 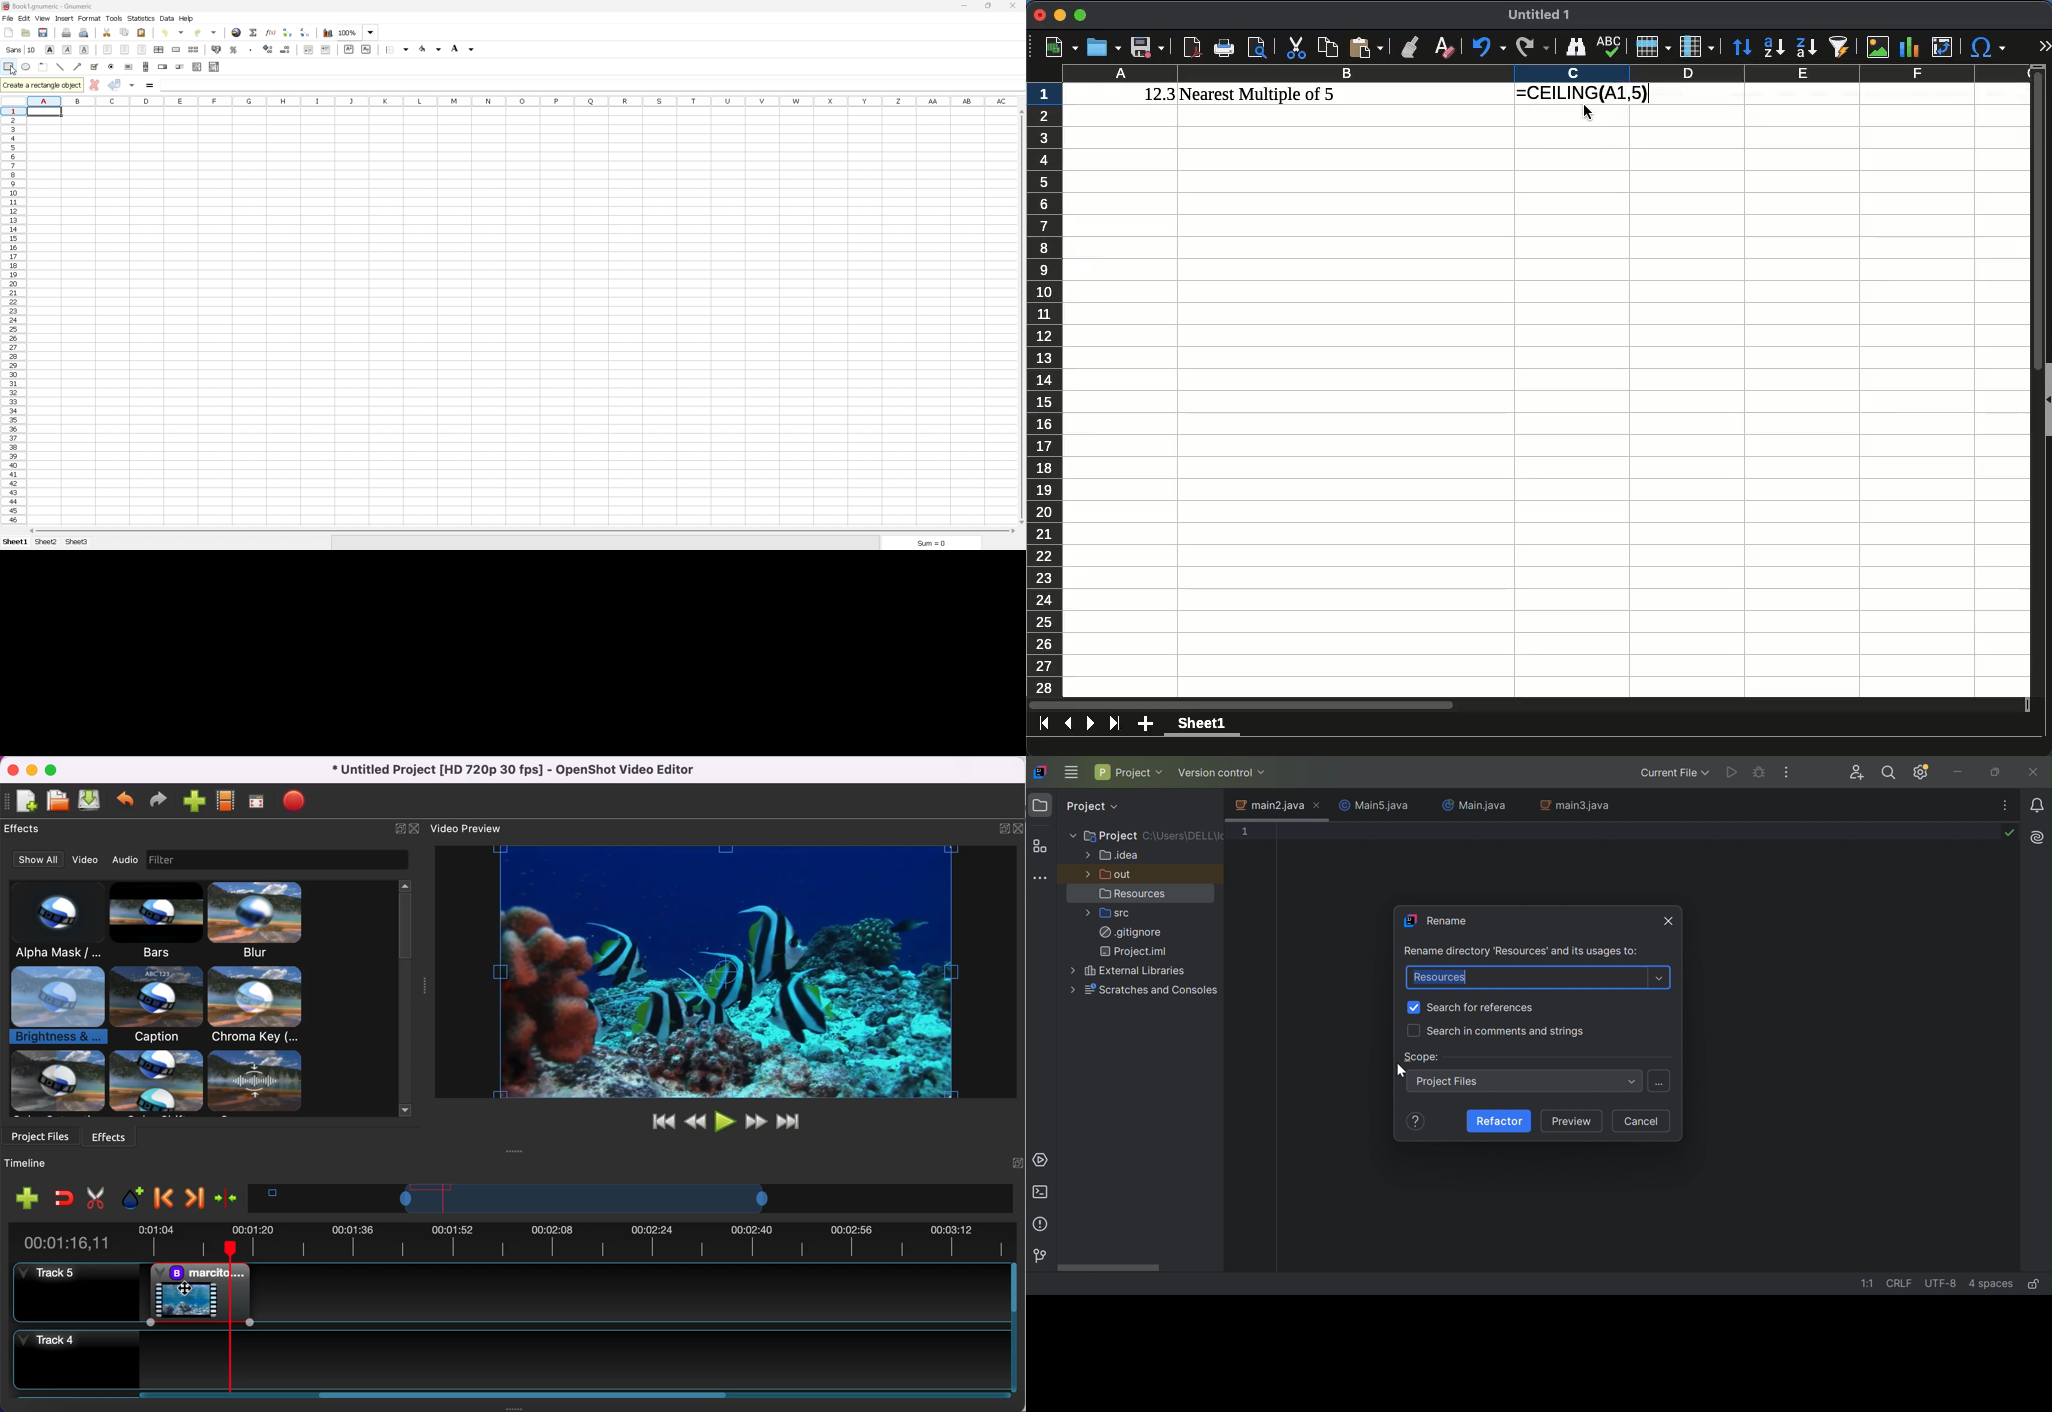 I want to click on save, so click(x=1147, y=47).